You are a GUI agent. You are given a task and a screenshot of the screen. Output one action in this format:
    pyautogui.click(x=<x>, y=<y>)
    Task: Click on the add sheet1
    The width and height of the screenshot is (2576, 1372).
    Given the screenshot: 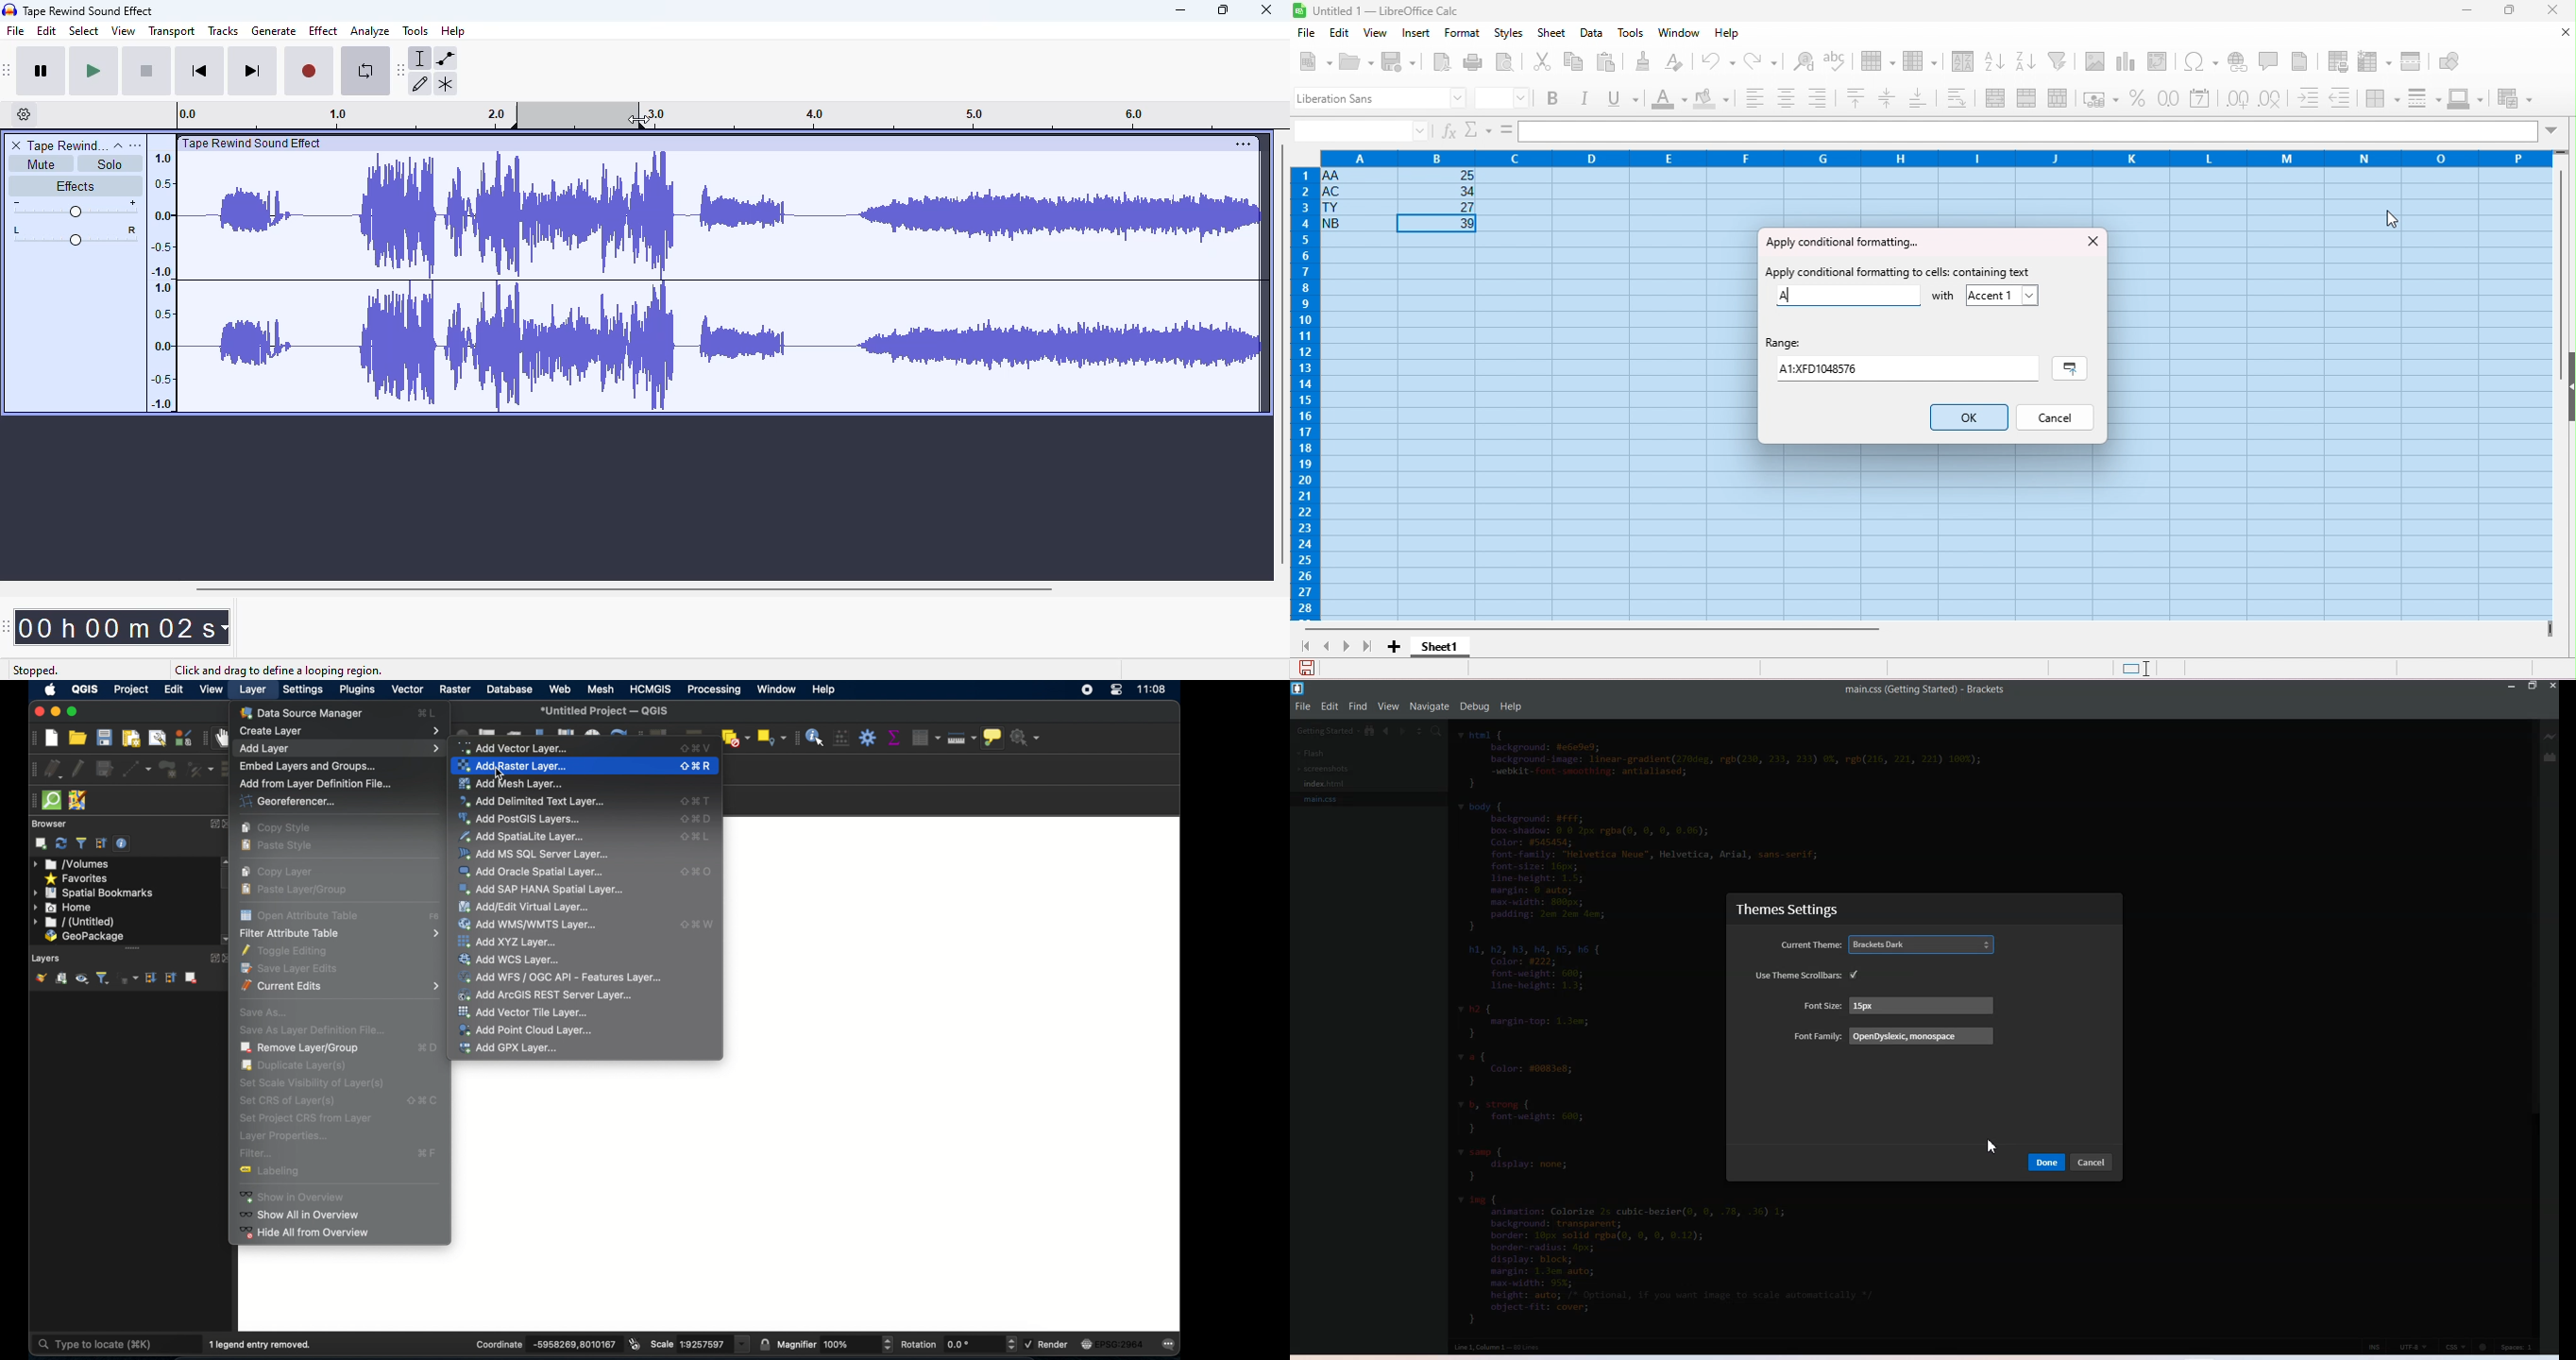 What is the action you would take?
    pyautogui.click(x=1392, y=646)
    